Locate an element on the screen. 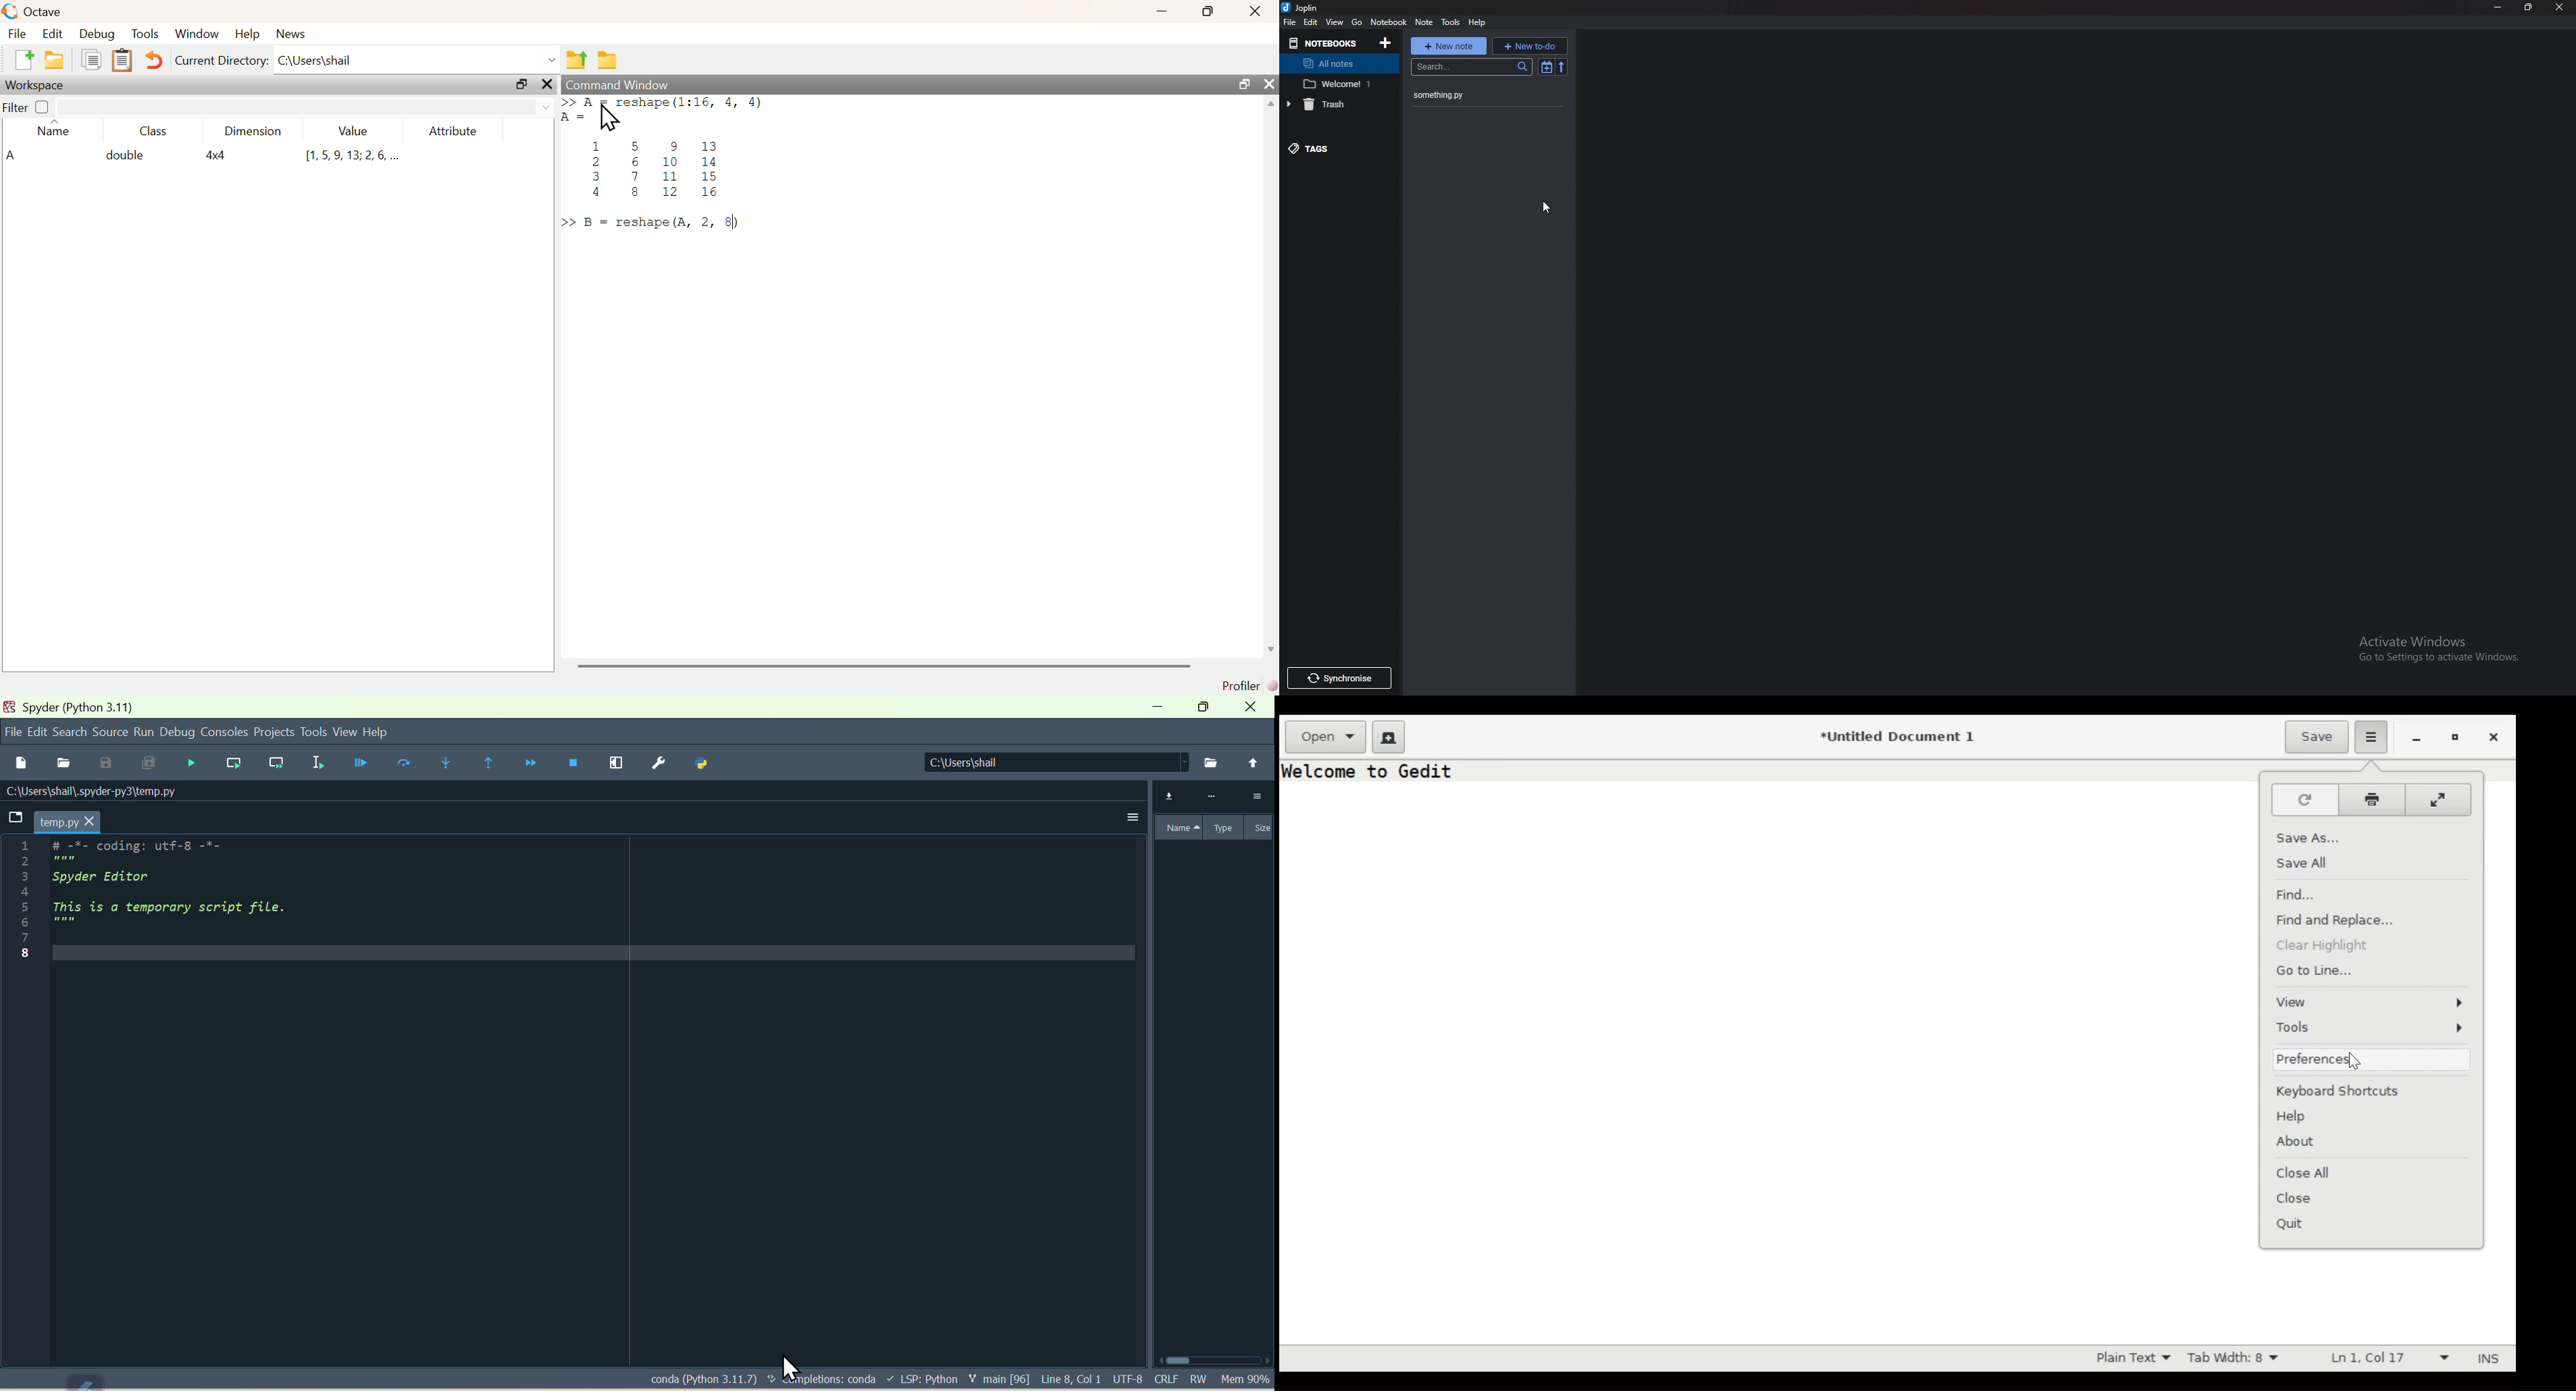 This screenshot has height=1400, width=2576. Tools  is located at coordinates (315, 732).